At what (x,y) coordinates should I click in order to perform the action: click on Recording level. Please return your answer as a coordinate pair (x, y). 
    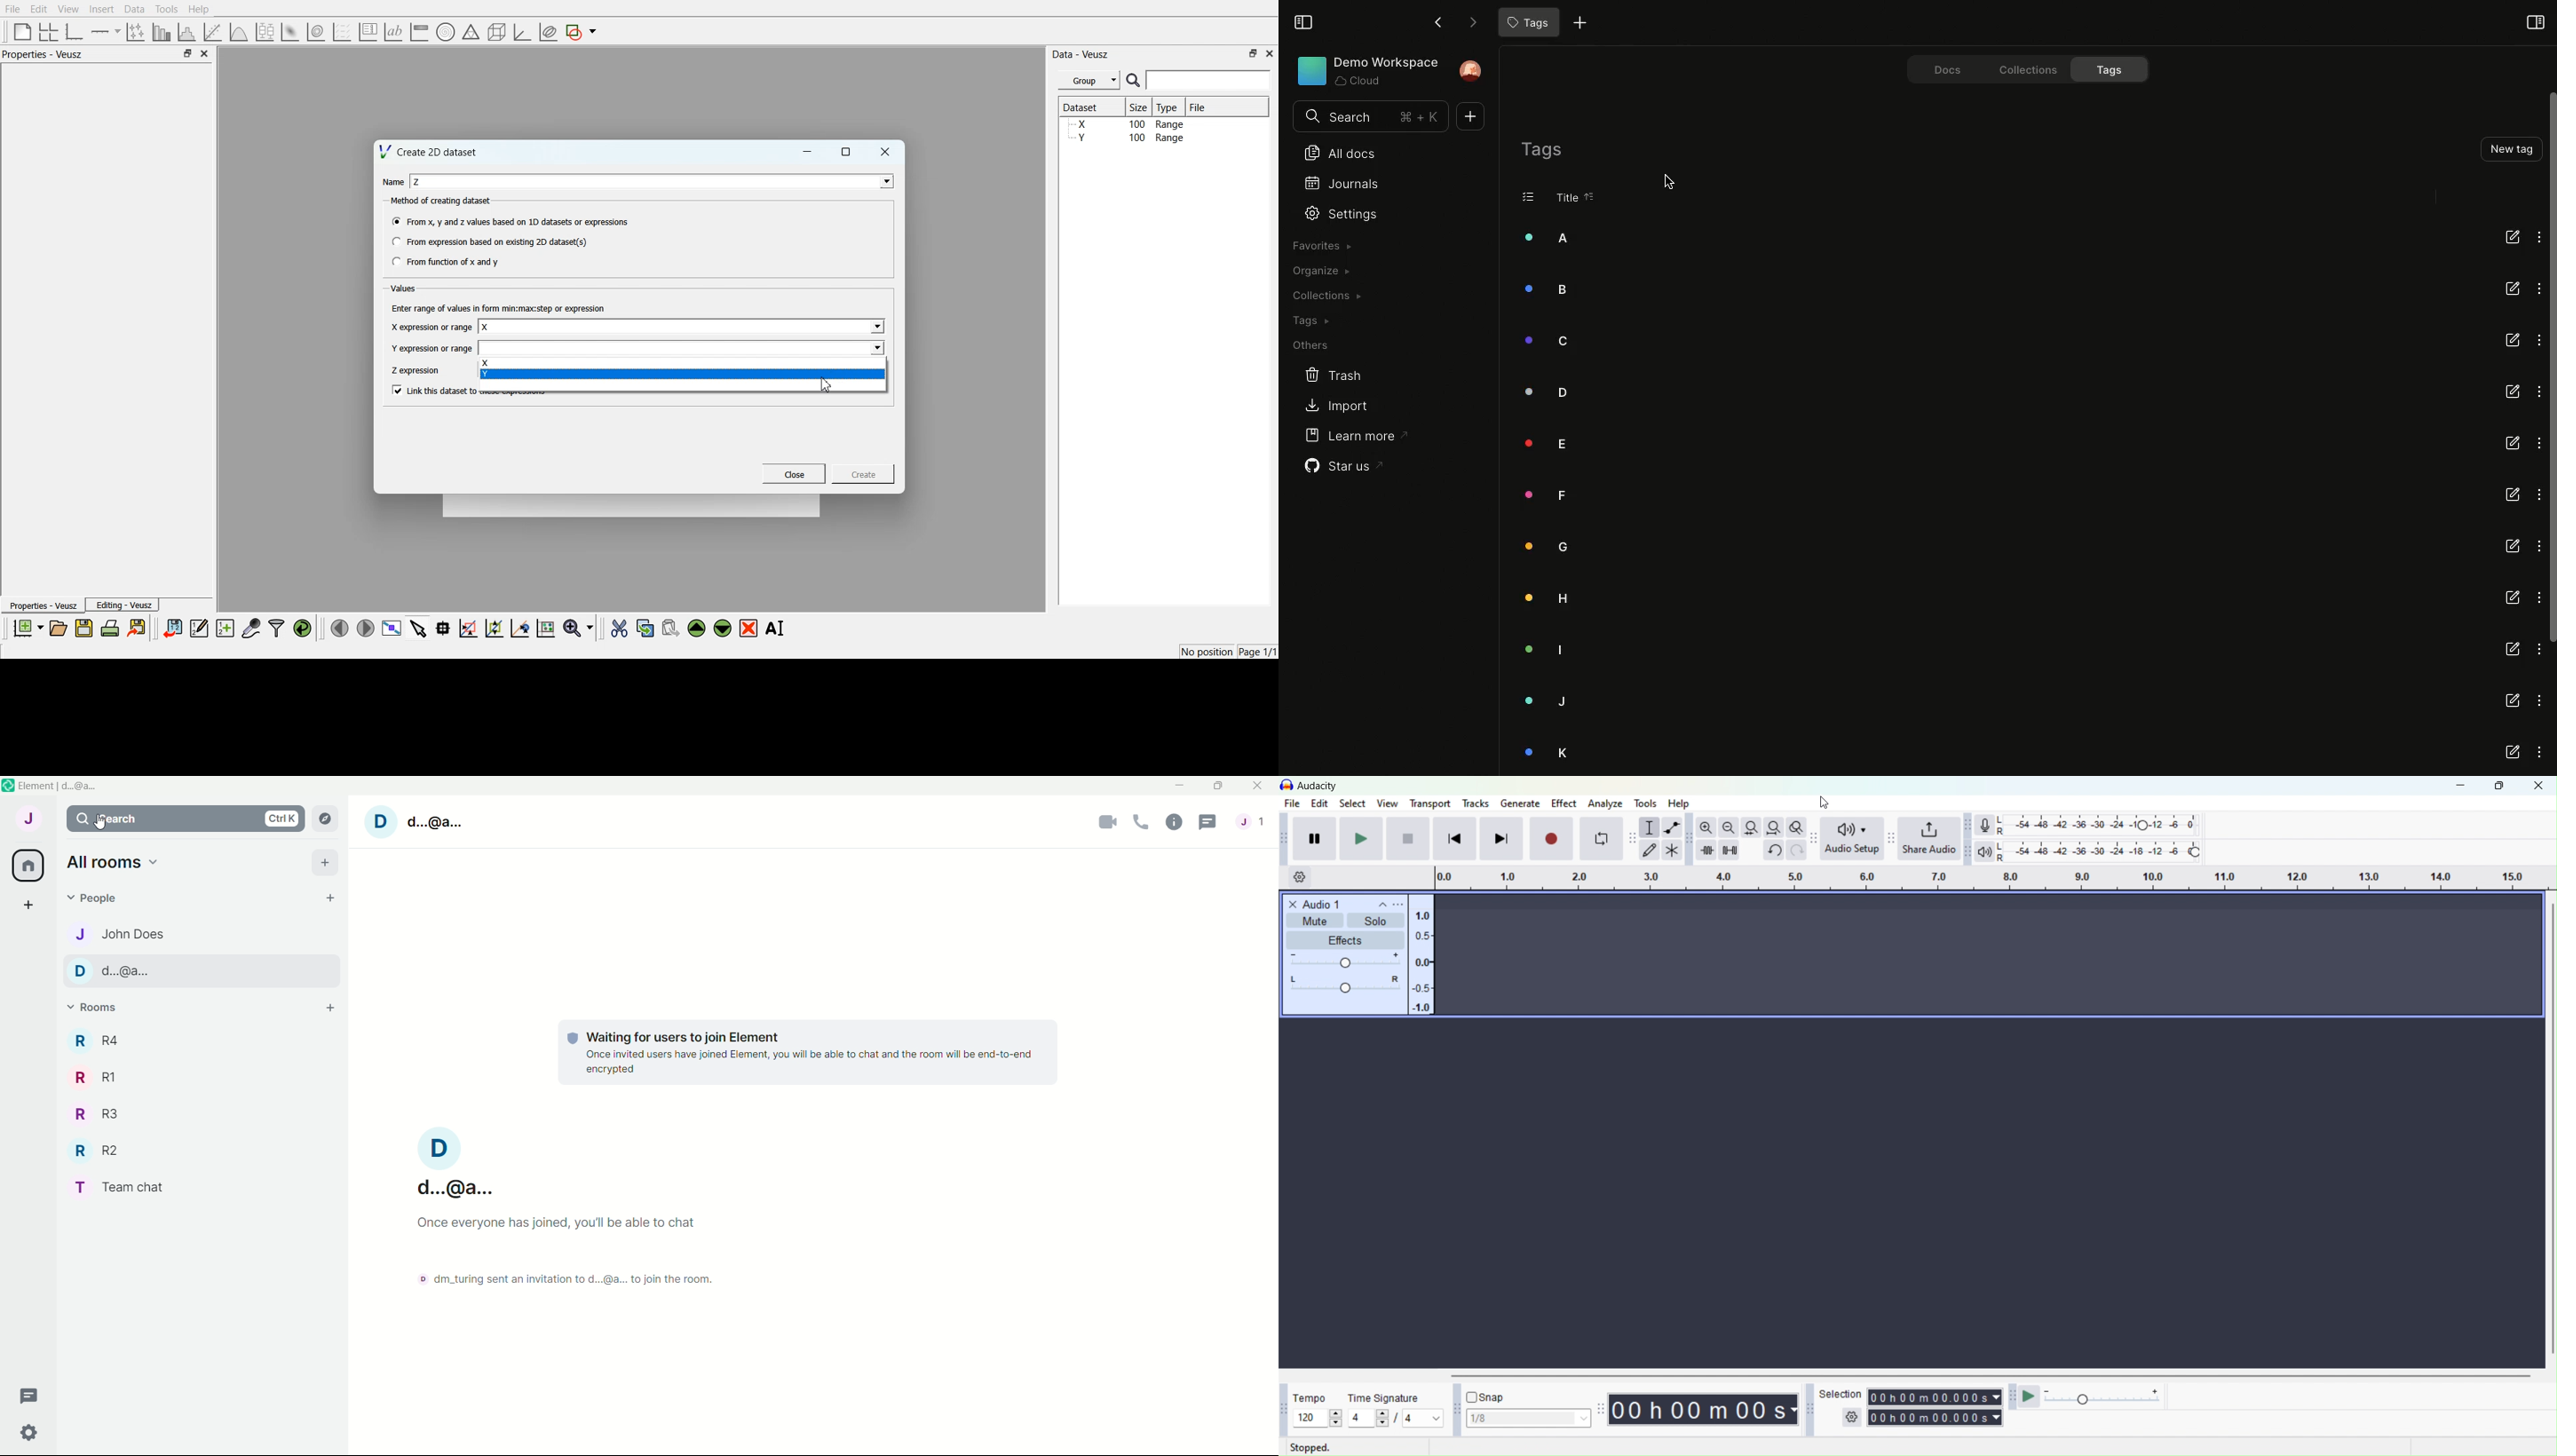
    Looking at the image, I should click on (2097, 825).